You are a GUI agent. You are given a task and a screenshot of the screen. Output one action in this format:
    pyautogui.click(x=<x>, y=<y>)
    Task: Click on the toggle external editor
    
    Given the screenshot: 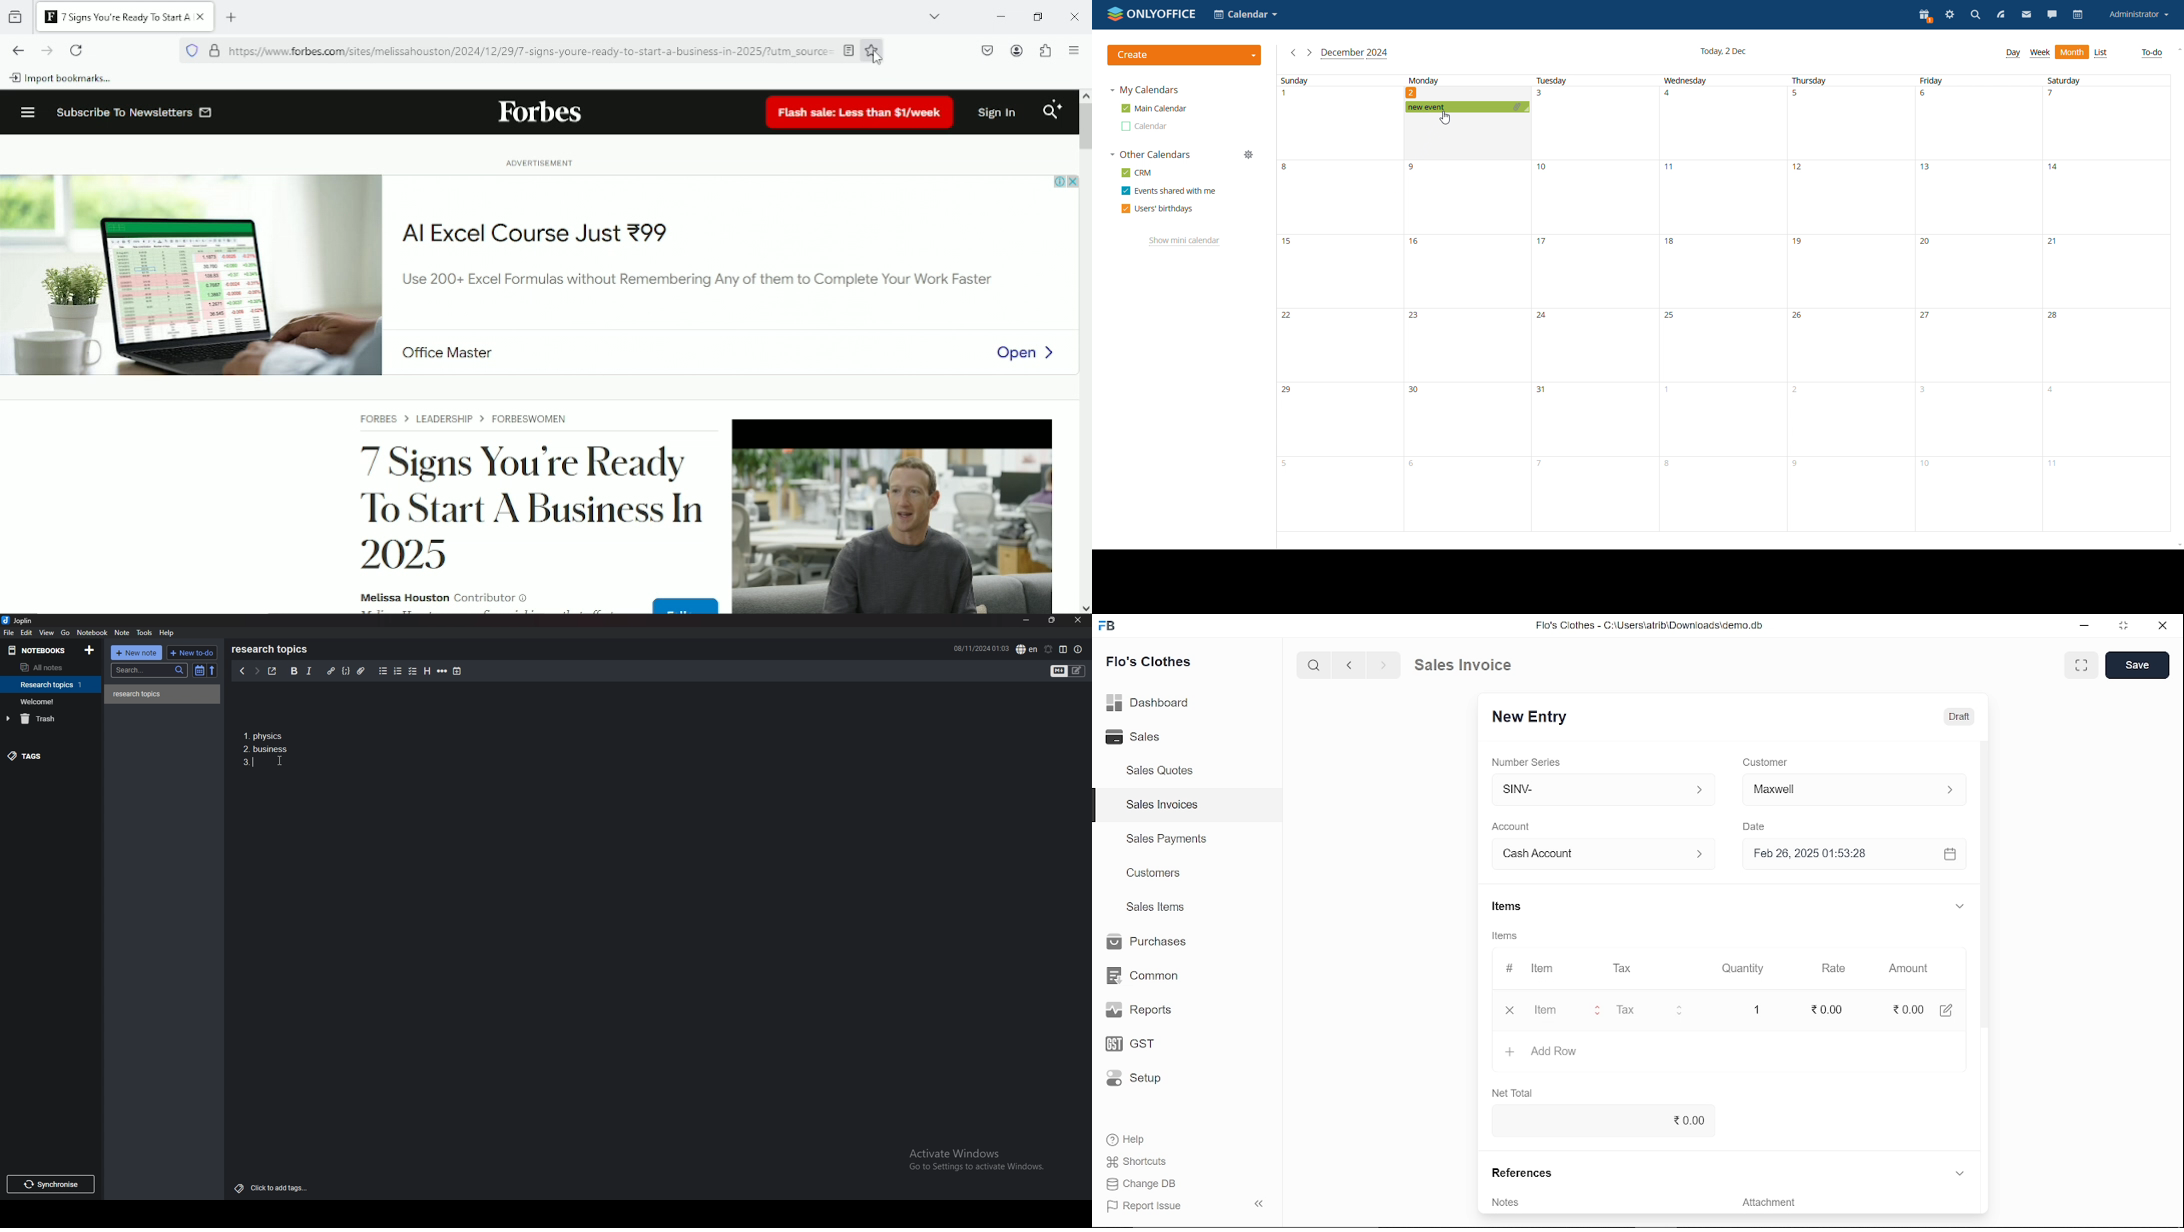 What is the action you would take?
    pyautogui.click(x=271, y=671)
    